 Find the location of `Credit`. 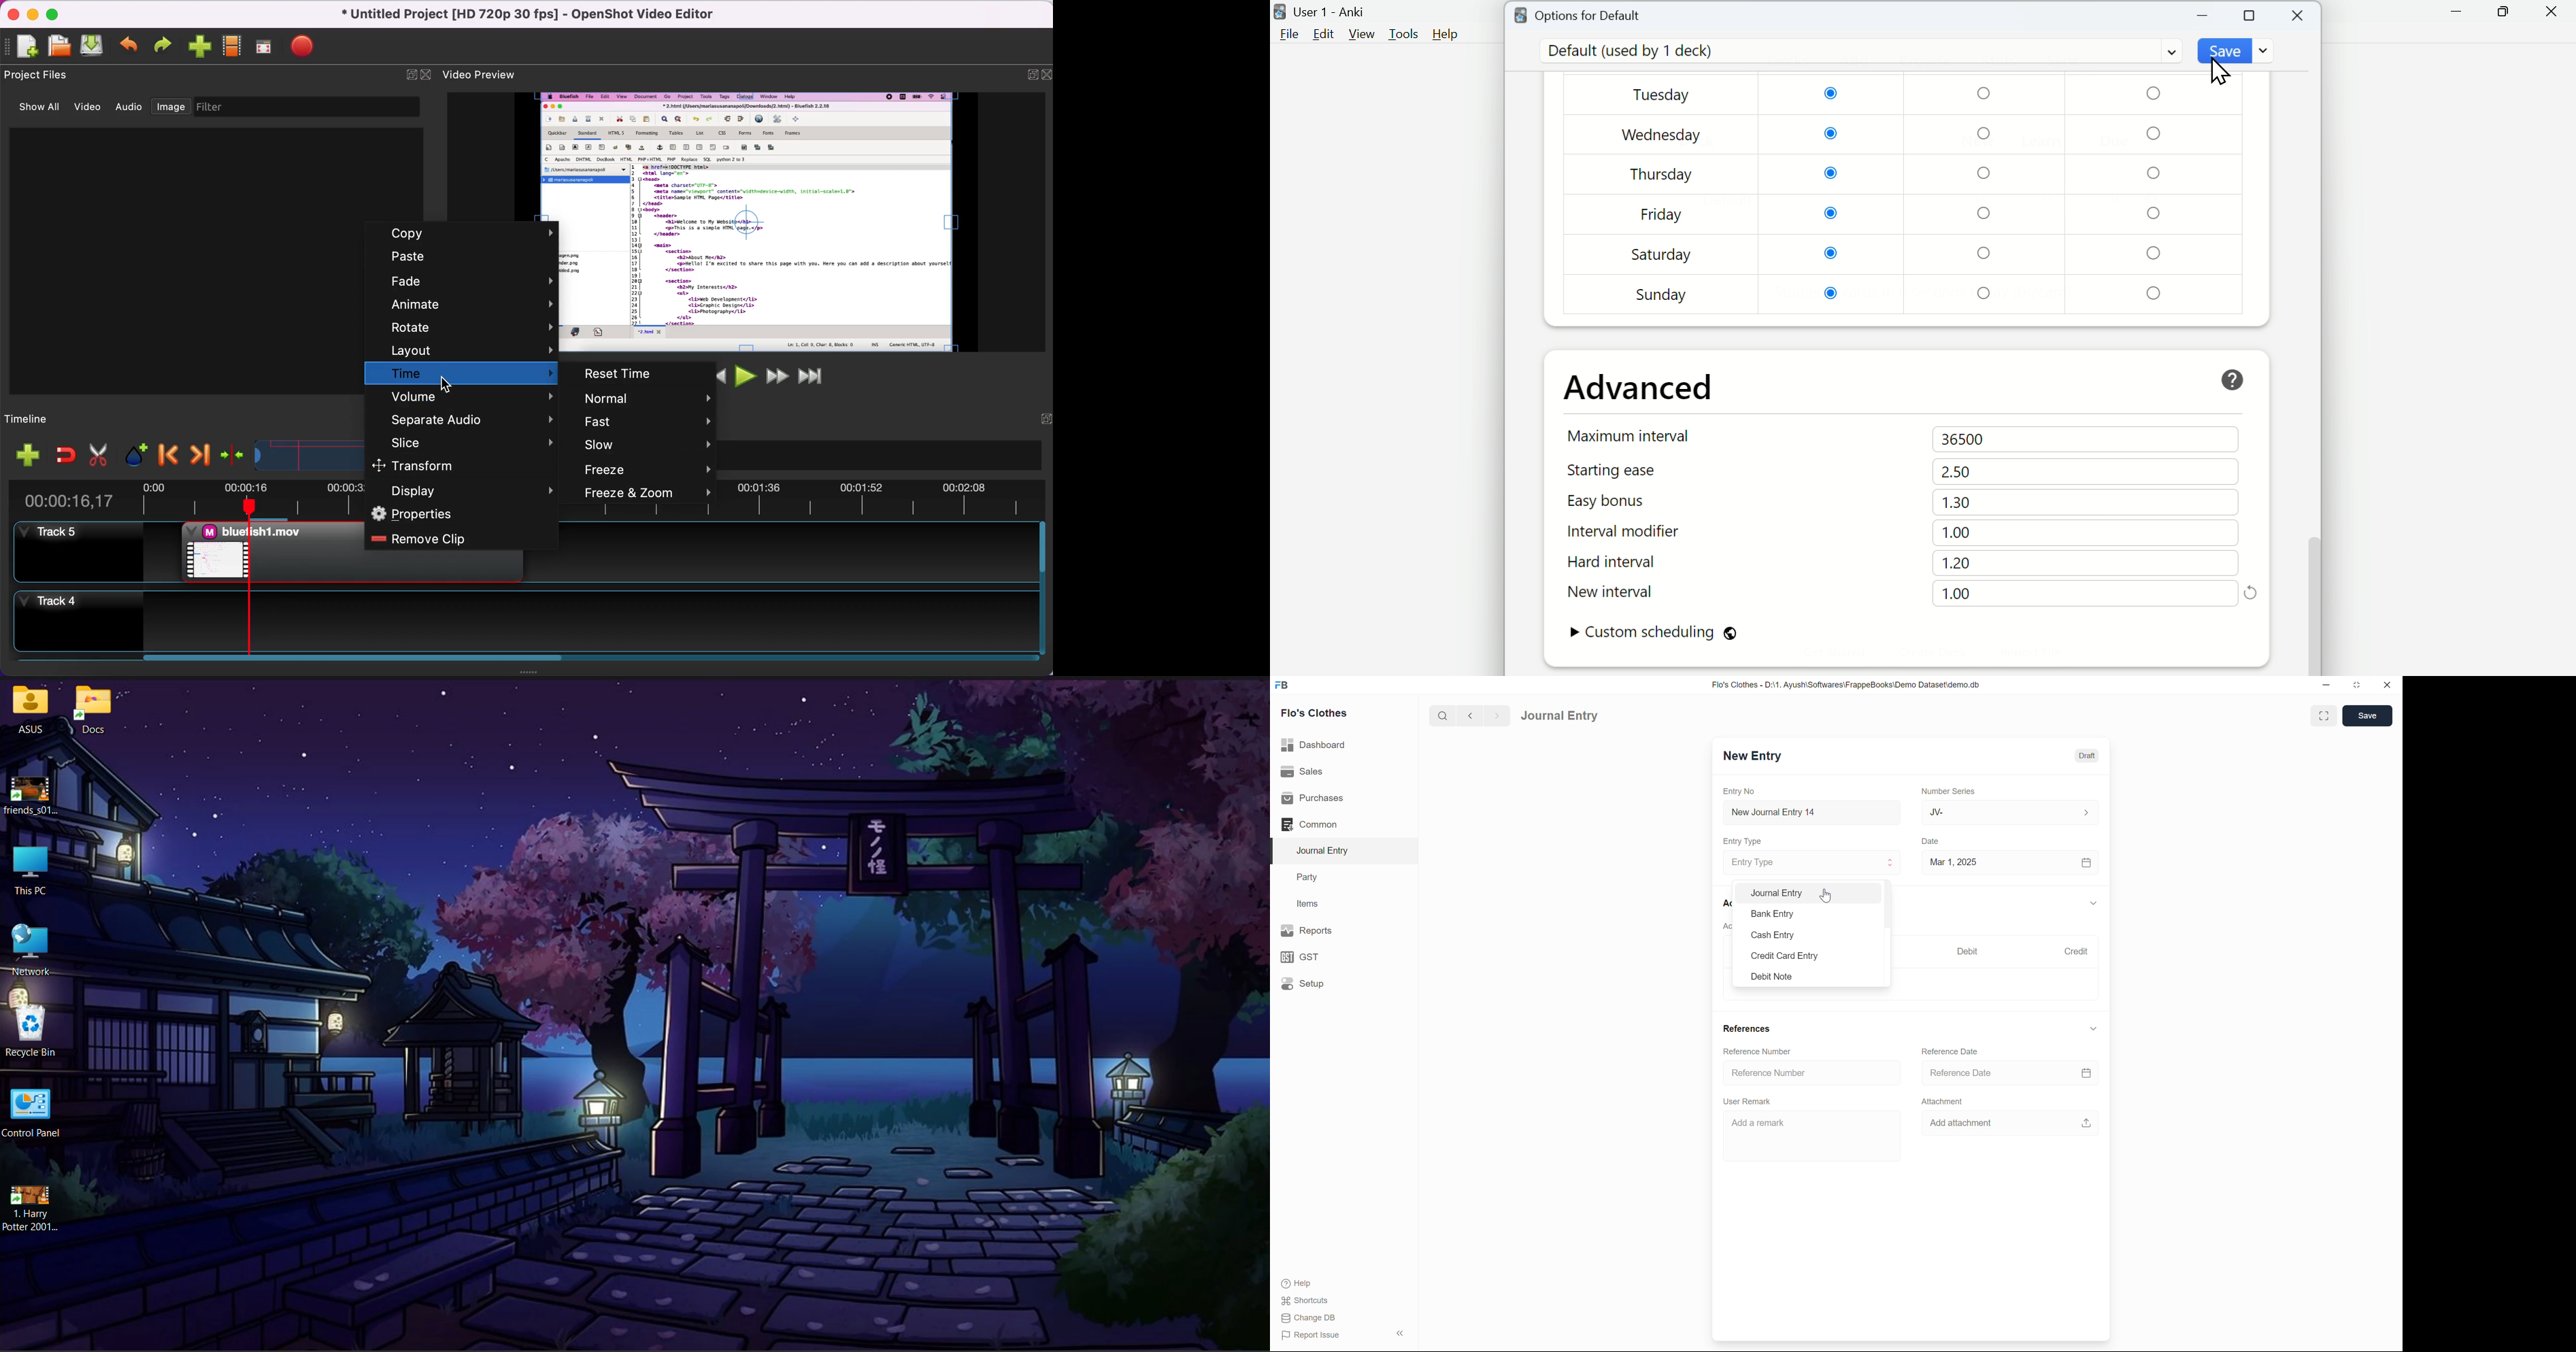

Credit is located at coordinates (2076, 951).